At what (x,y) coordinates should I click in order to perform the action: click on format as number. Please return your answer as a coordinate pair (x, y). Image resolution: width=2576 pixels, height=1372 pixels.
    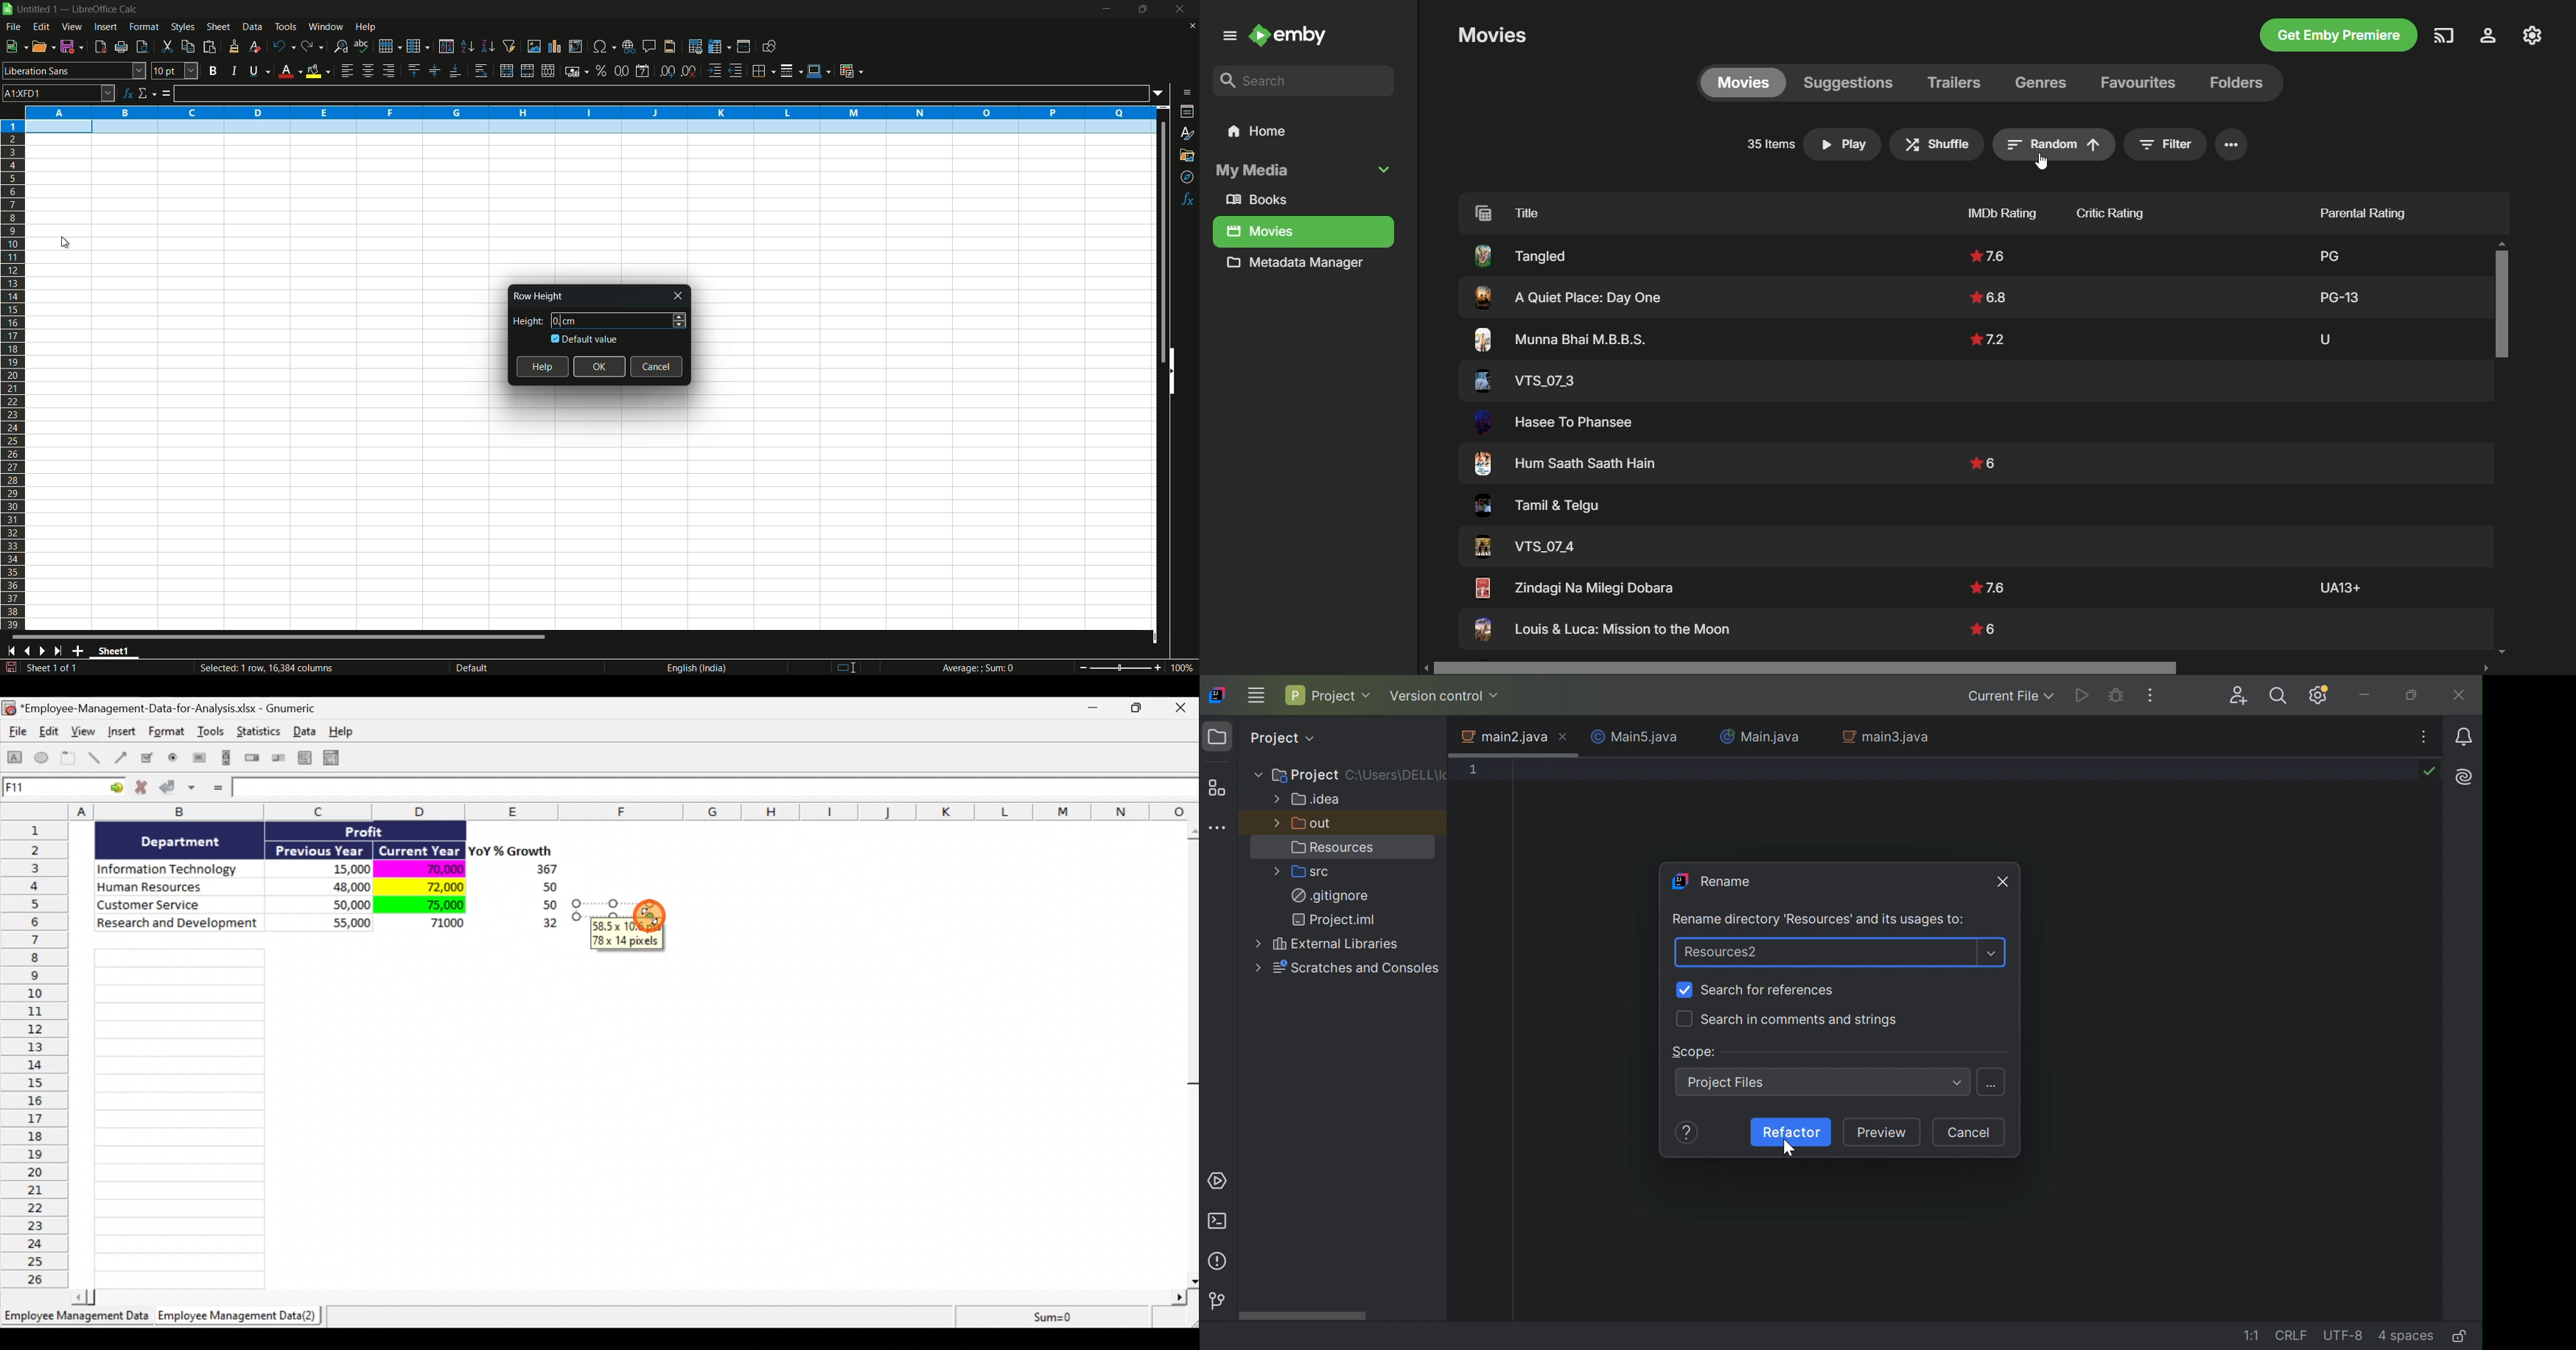
    Looking at the image, I should click on (621, 71).